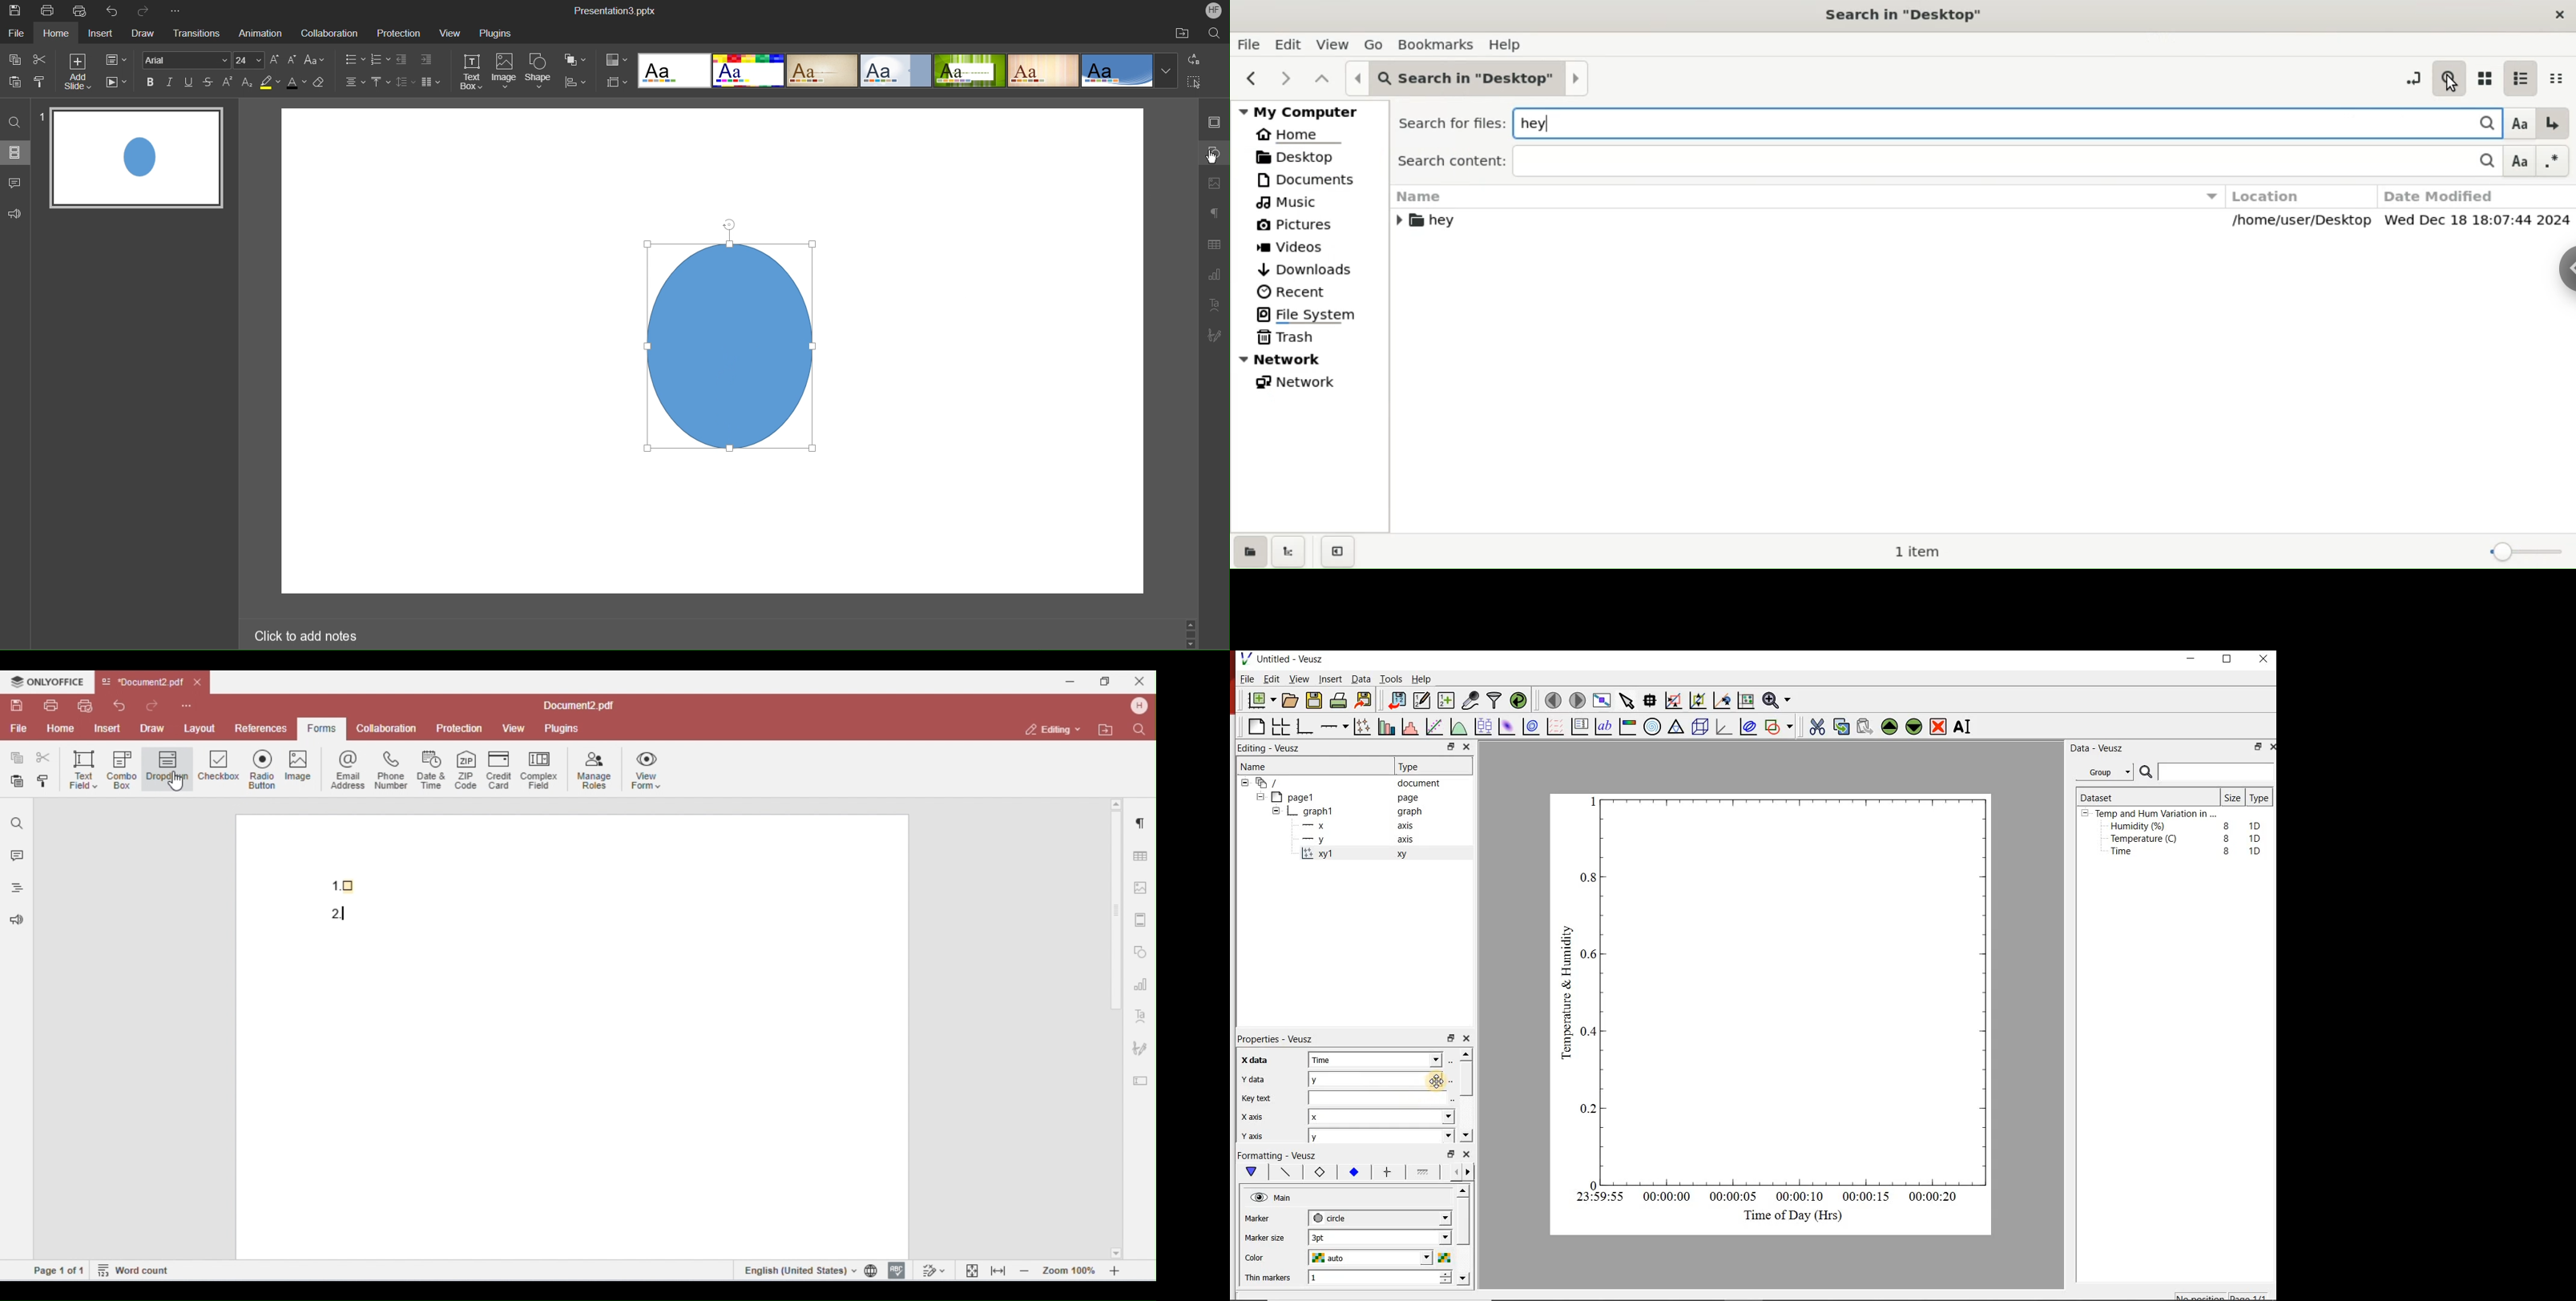 This screenshot has height=1316, width=2576. Describe the element at coordinates (1262, 798) in the screenshot. I see `hide sub menu` at that location.